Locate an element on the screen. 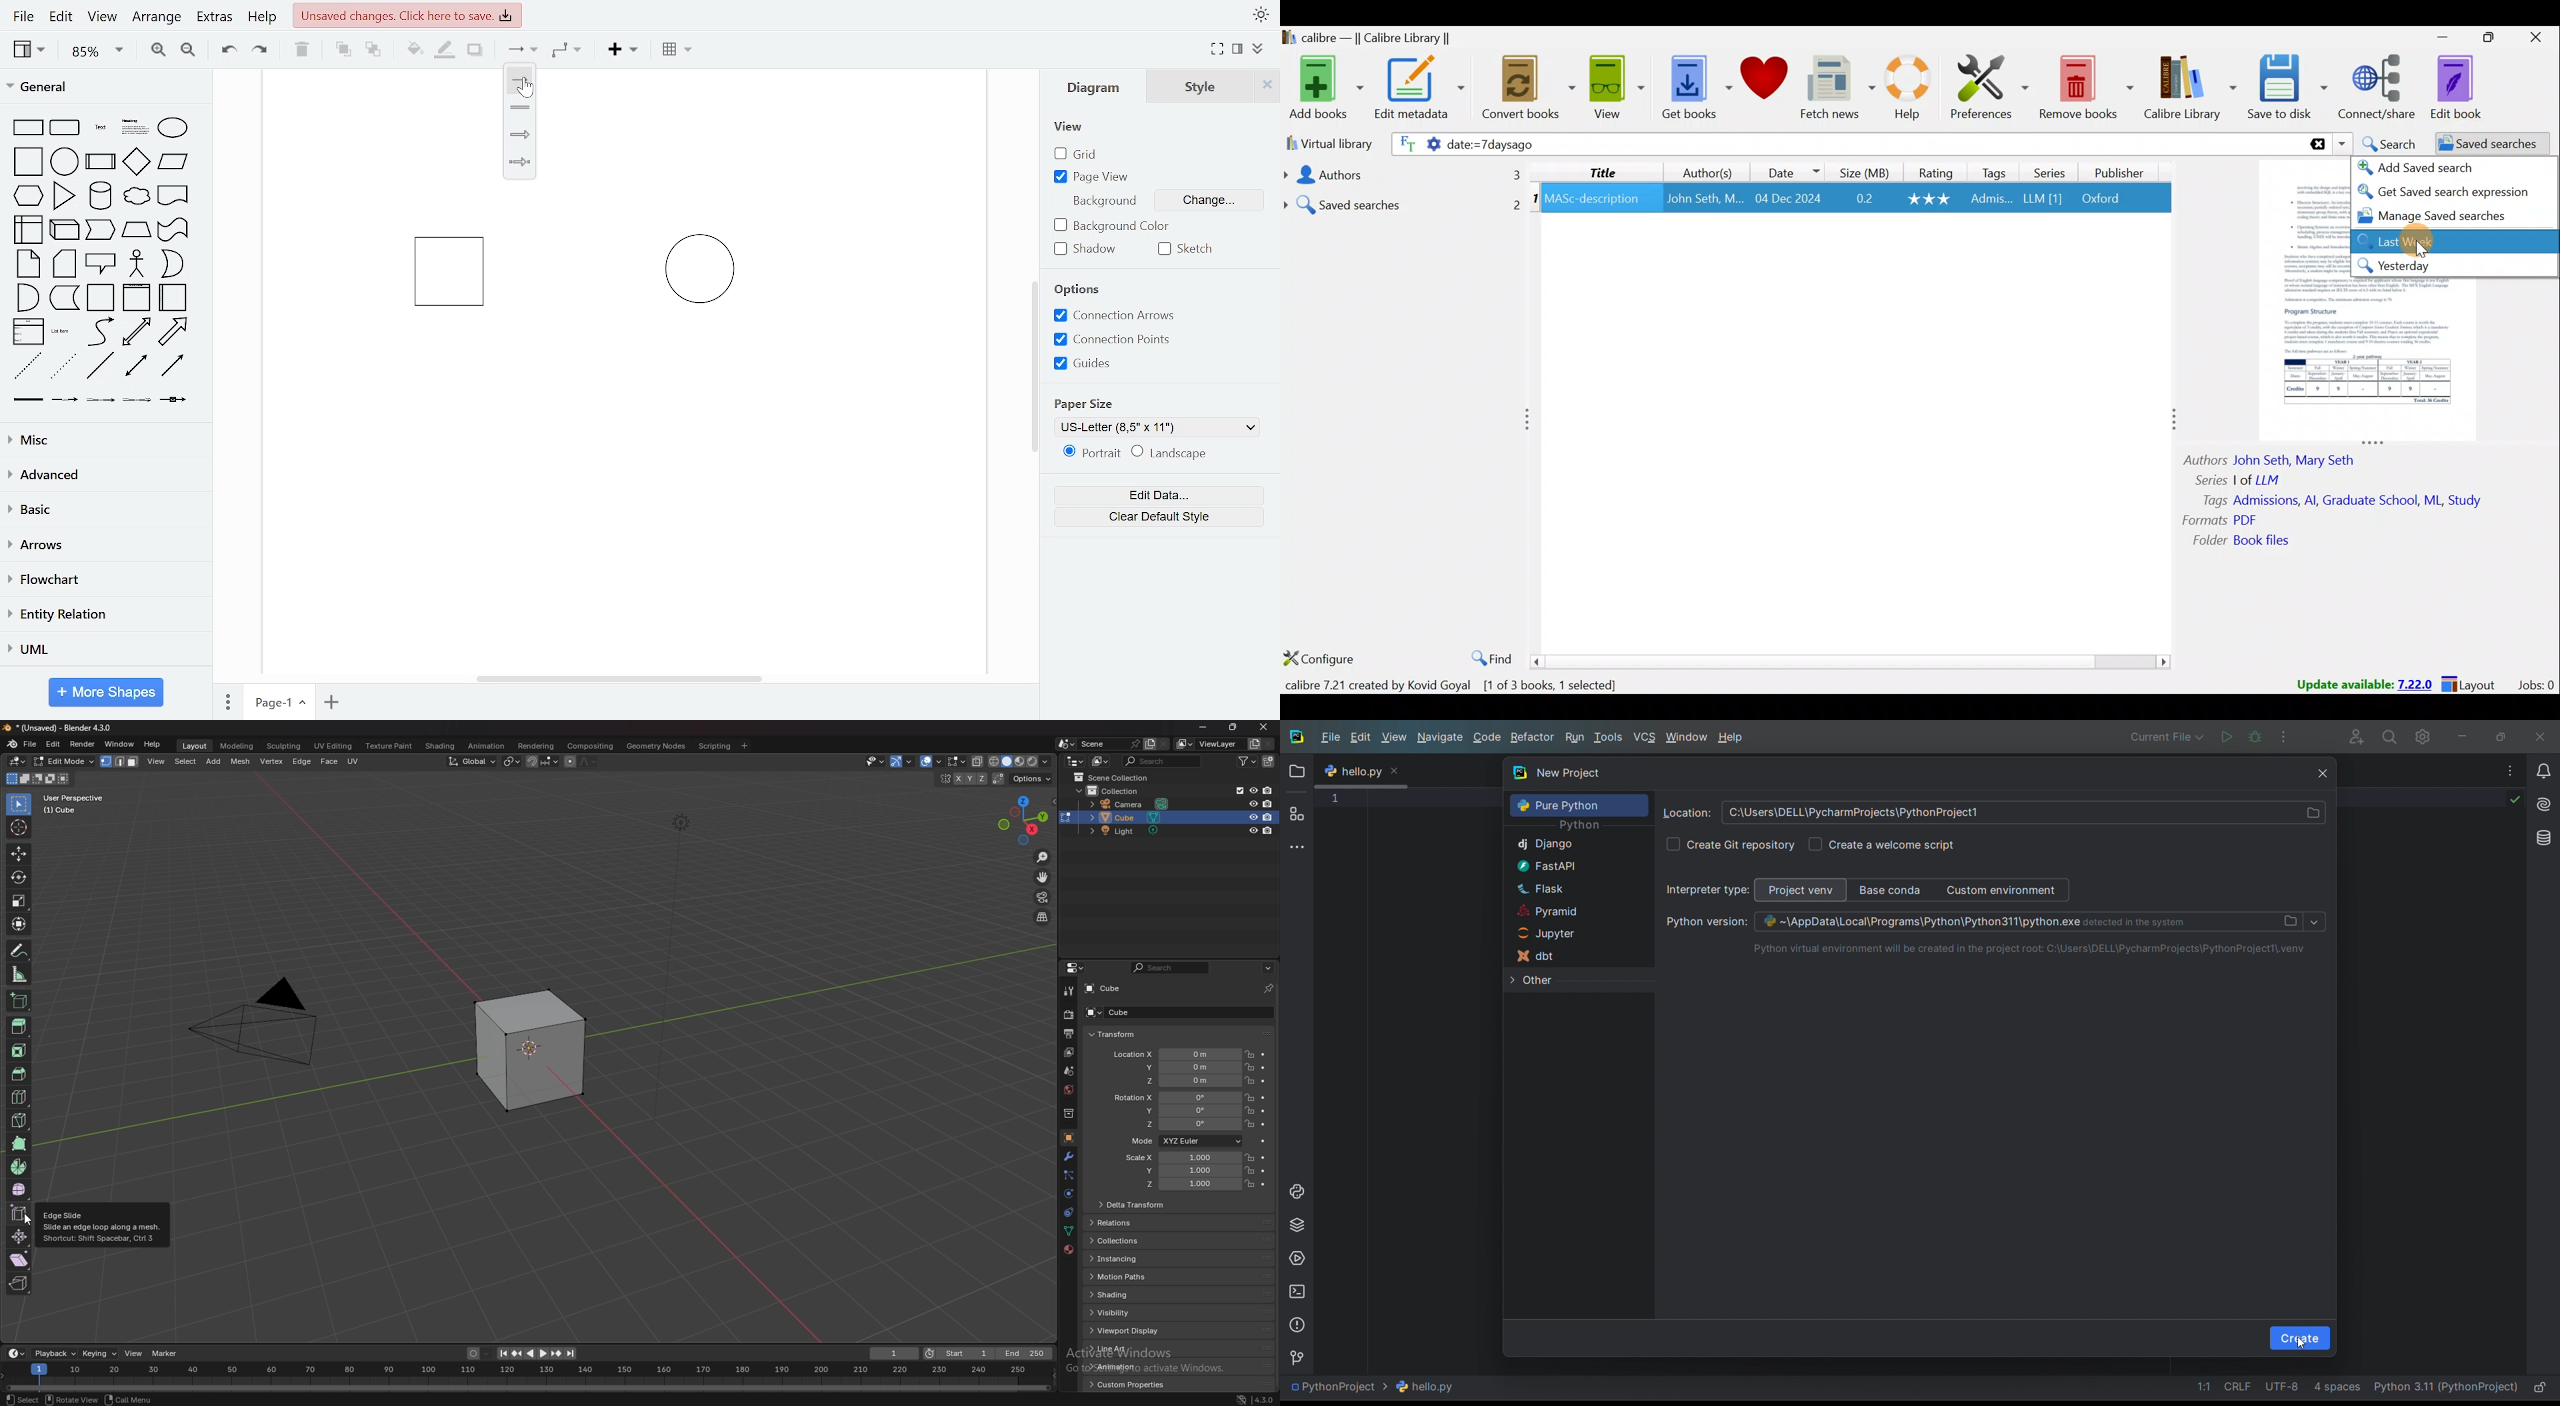 This screenshot has width=2576, height=1428. jupyter is located at coordinates (1571, 932).